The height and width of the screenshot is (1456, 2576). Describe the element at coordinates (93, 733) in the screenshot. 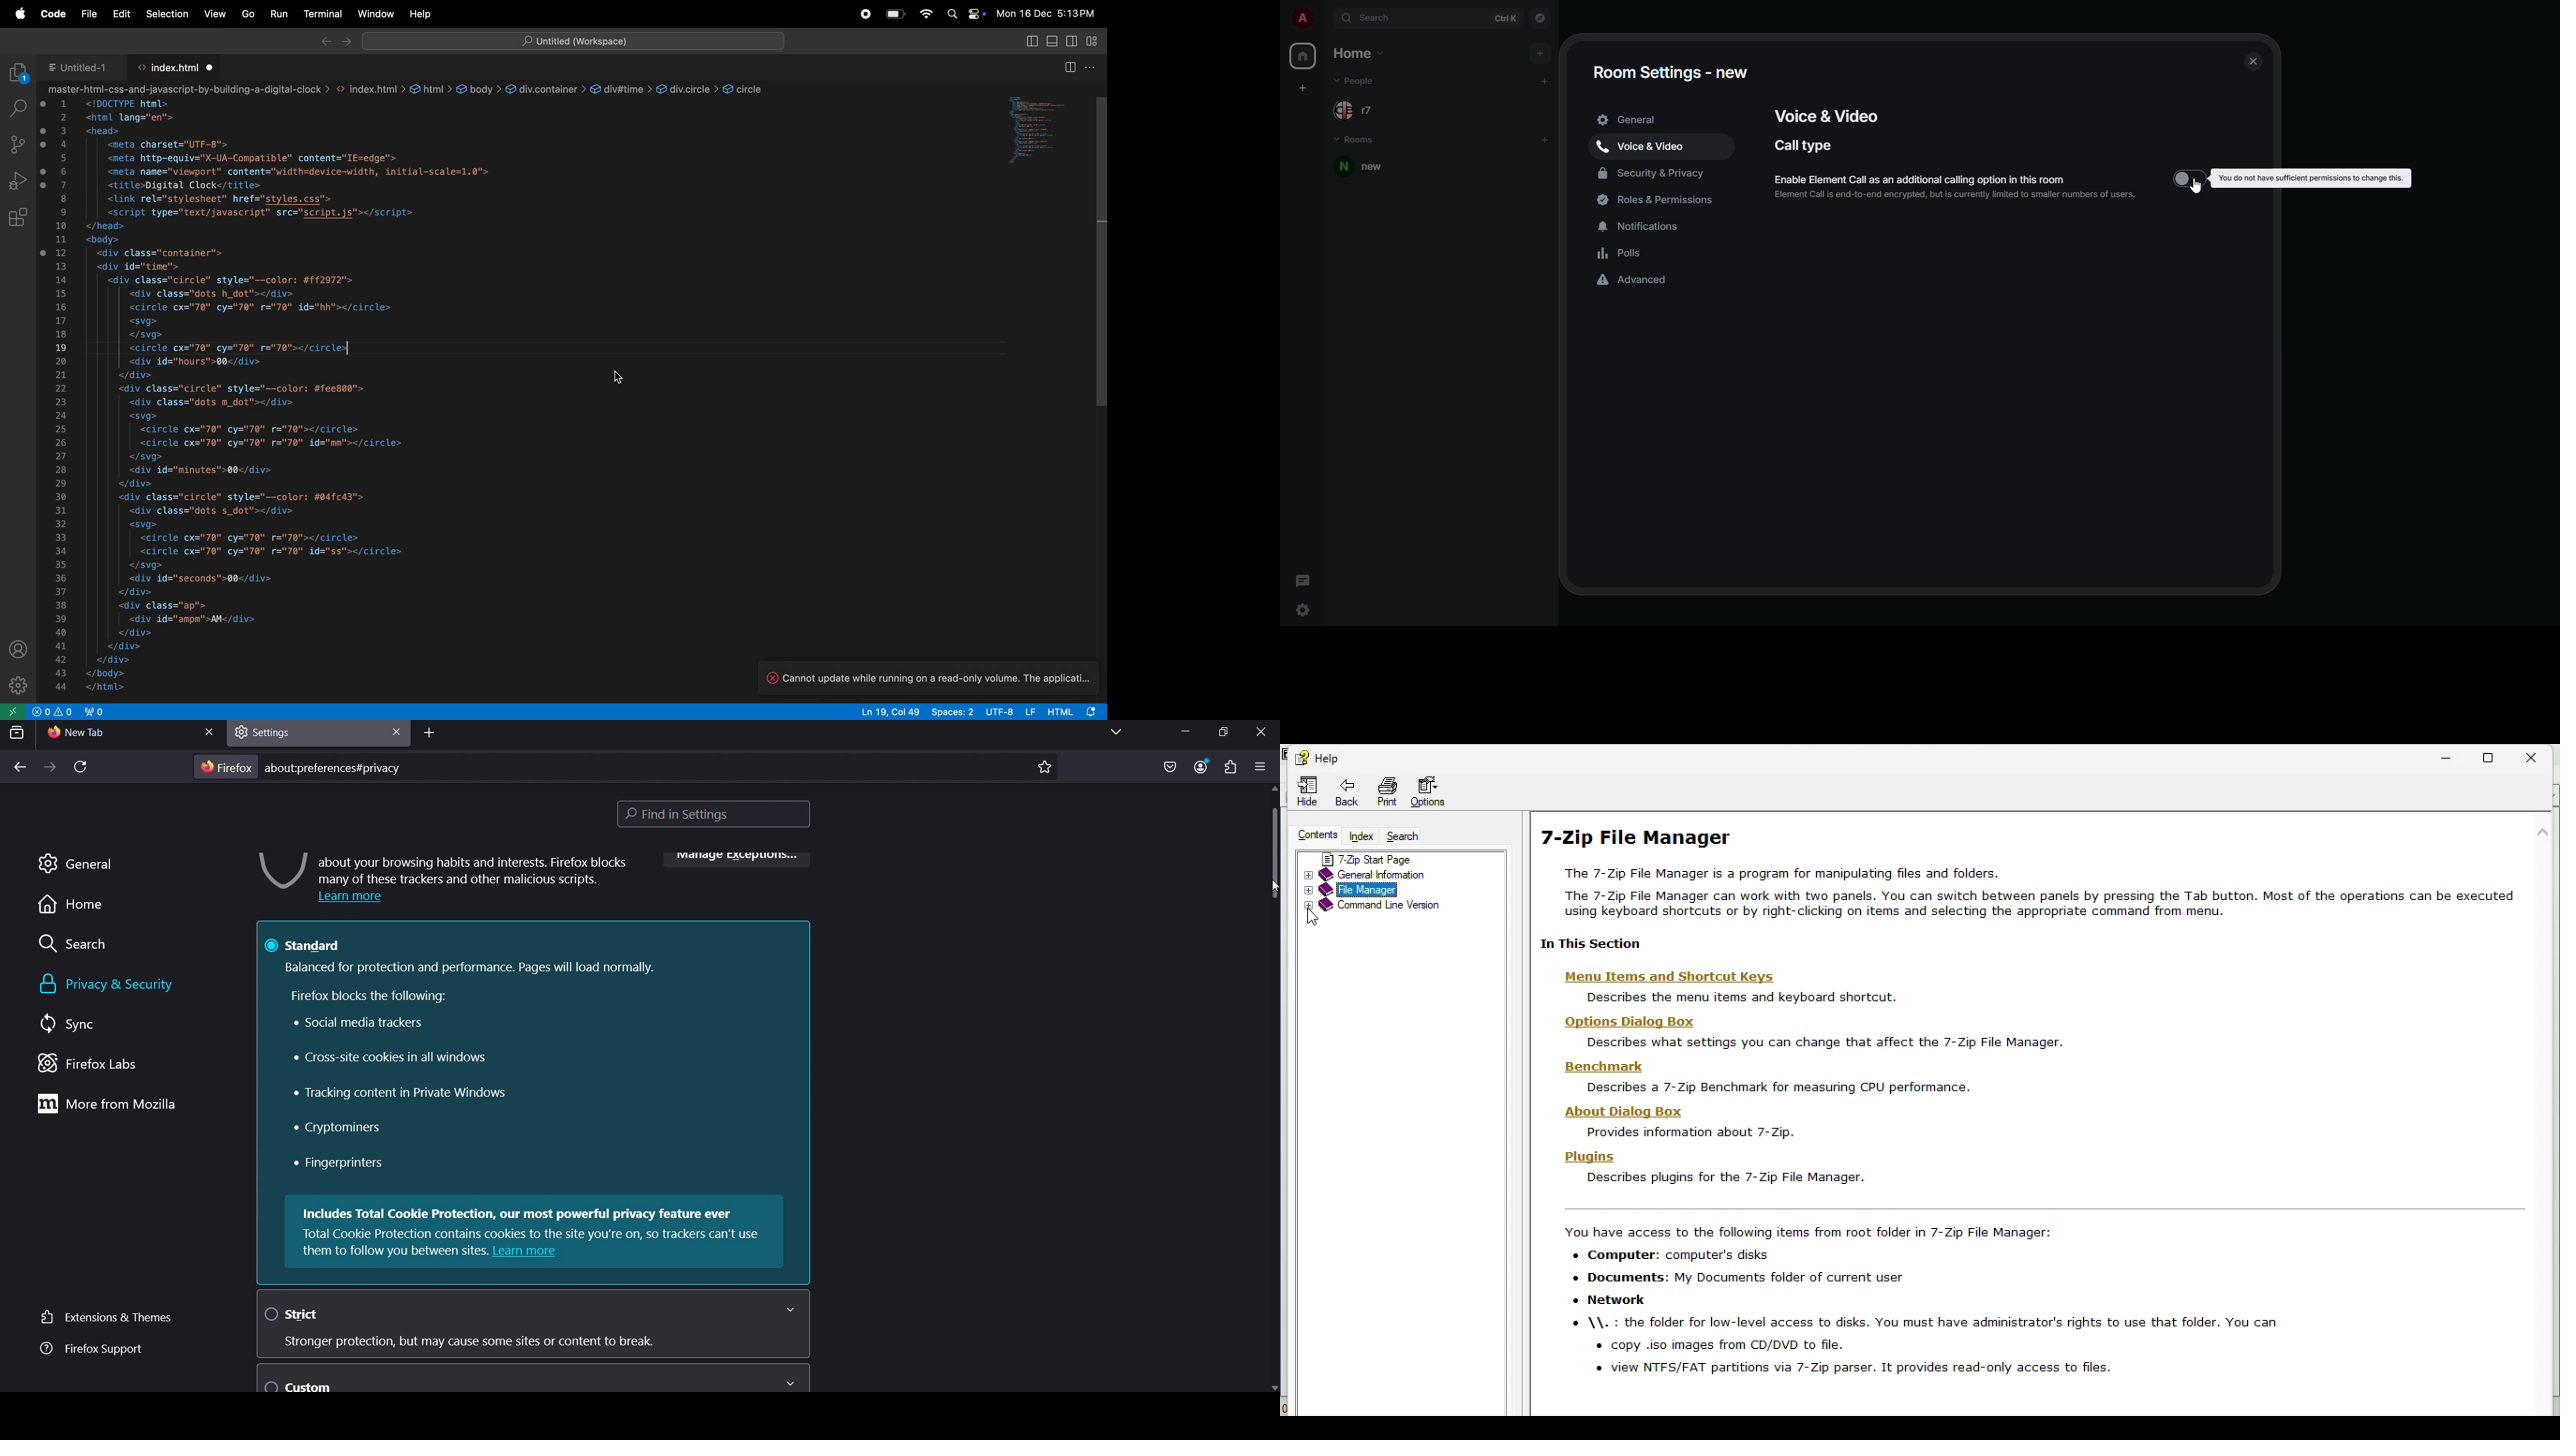

I see `current tab` at that location.